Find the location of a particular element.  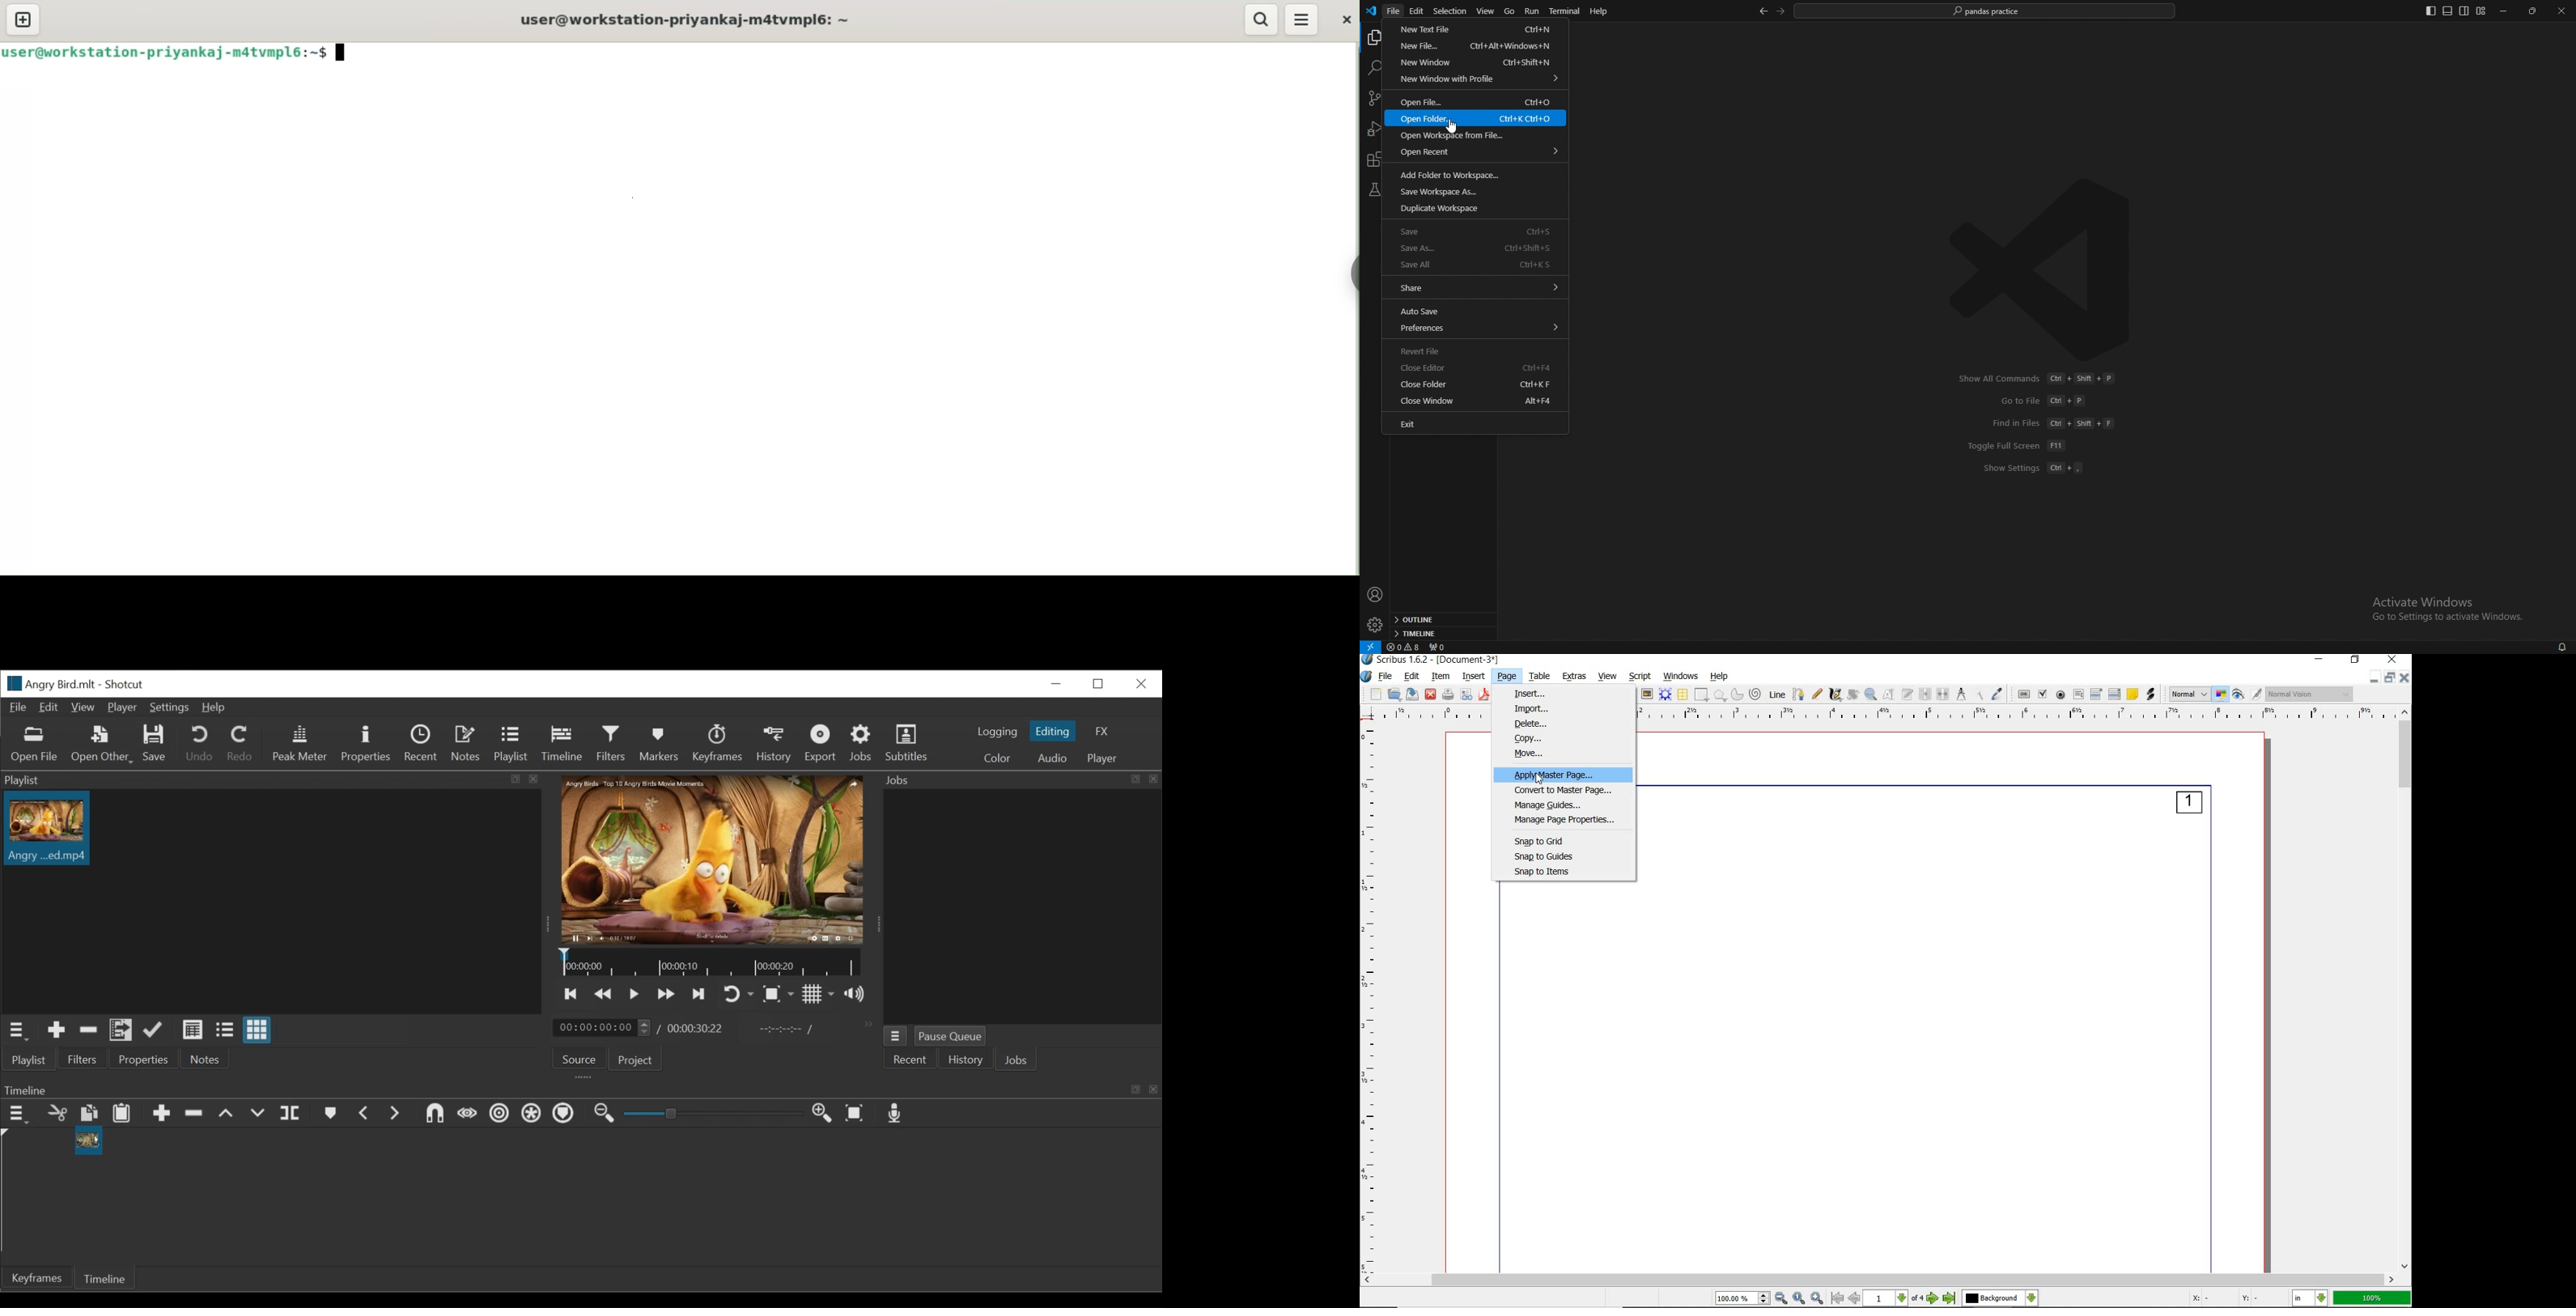

Show All Commands Ct + Shift + P
GotoFile Cl +P
Find in Files (Ct + Shit + F
Toggle Full Screen [FT
Show Settings (Cl +, is located at coordinates (2039, 432).